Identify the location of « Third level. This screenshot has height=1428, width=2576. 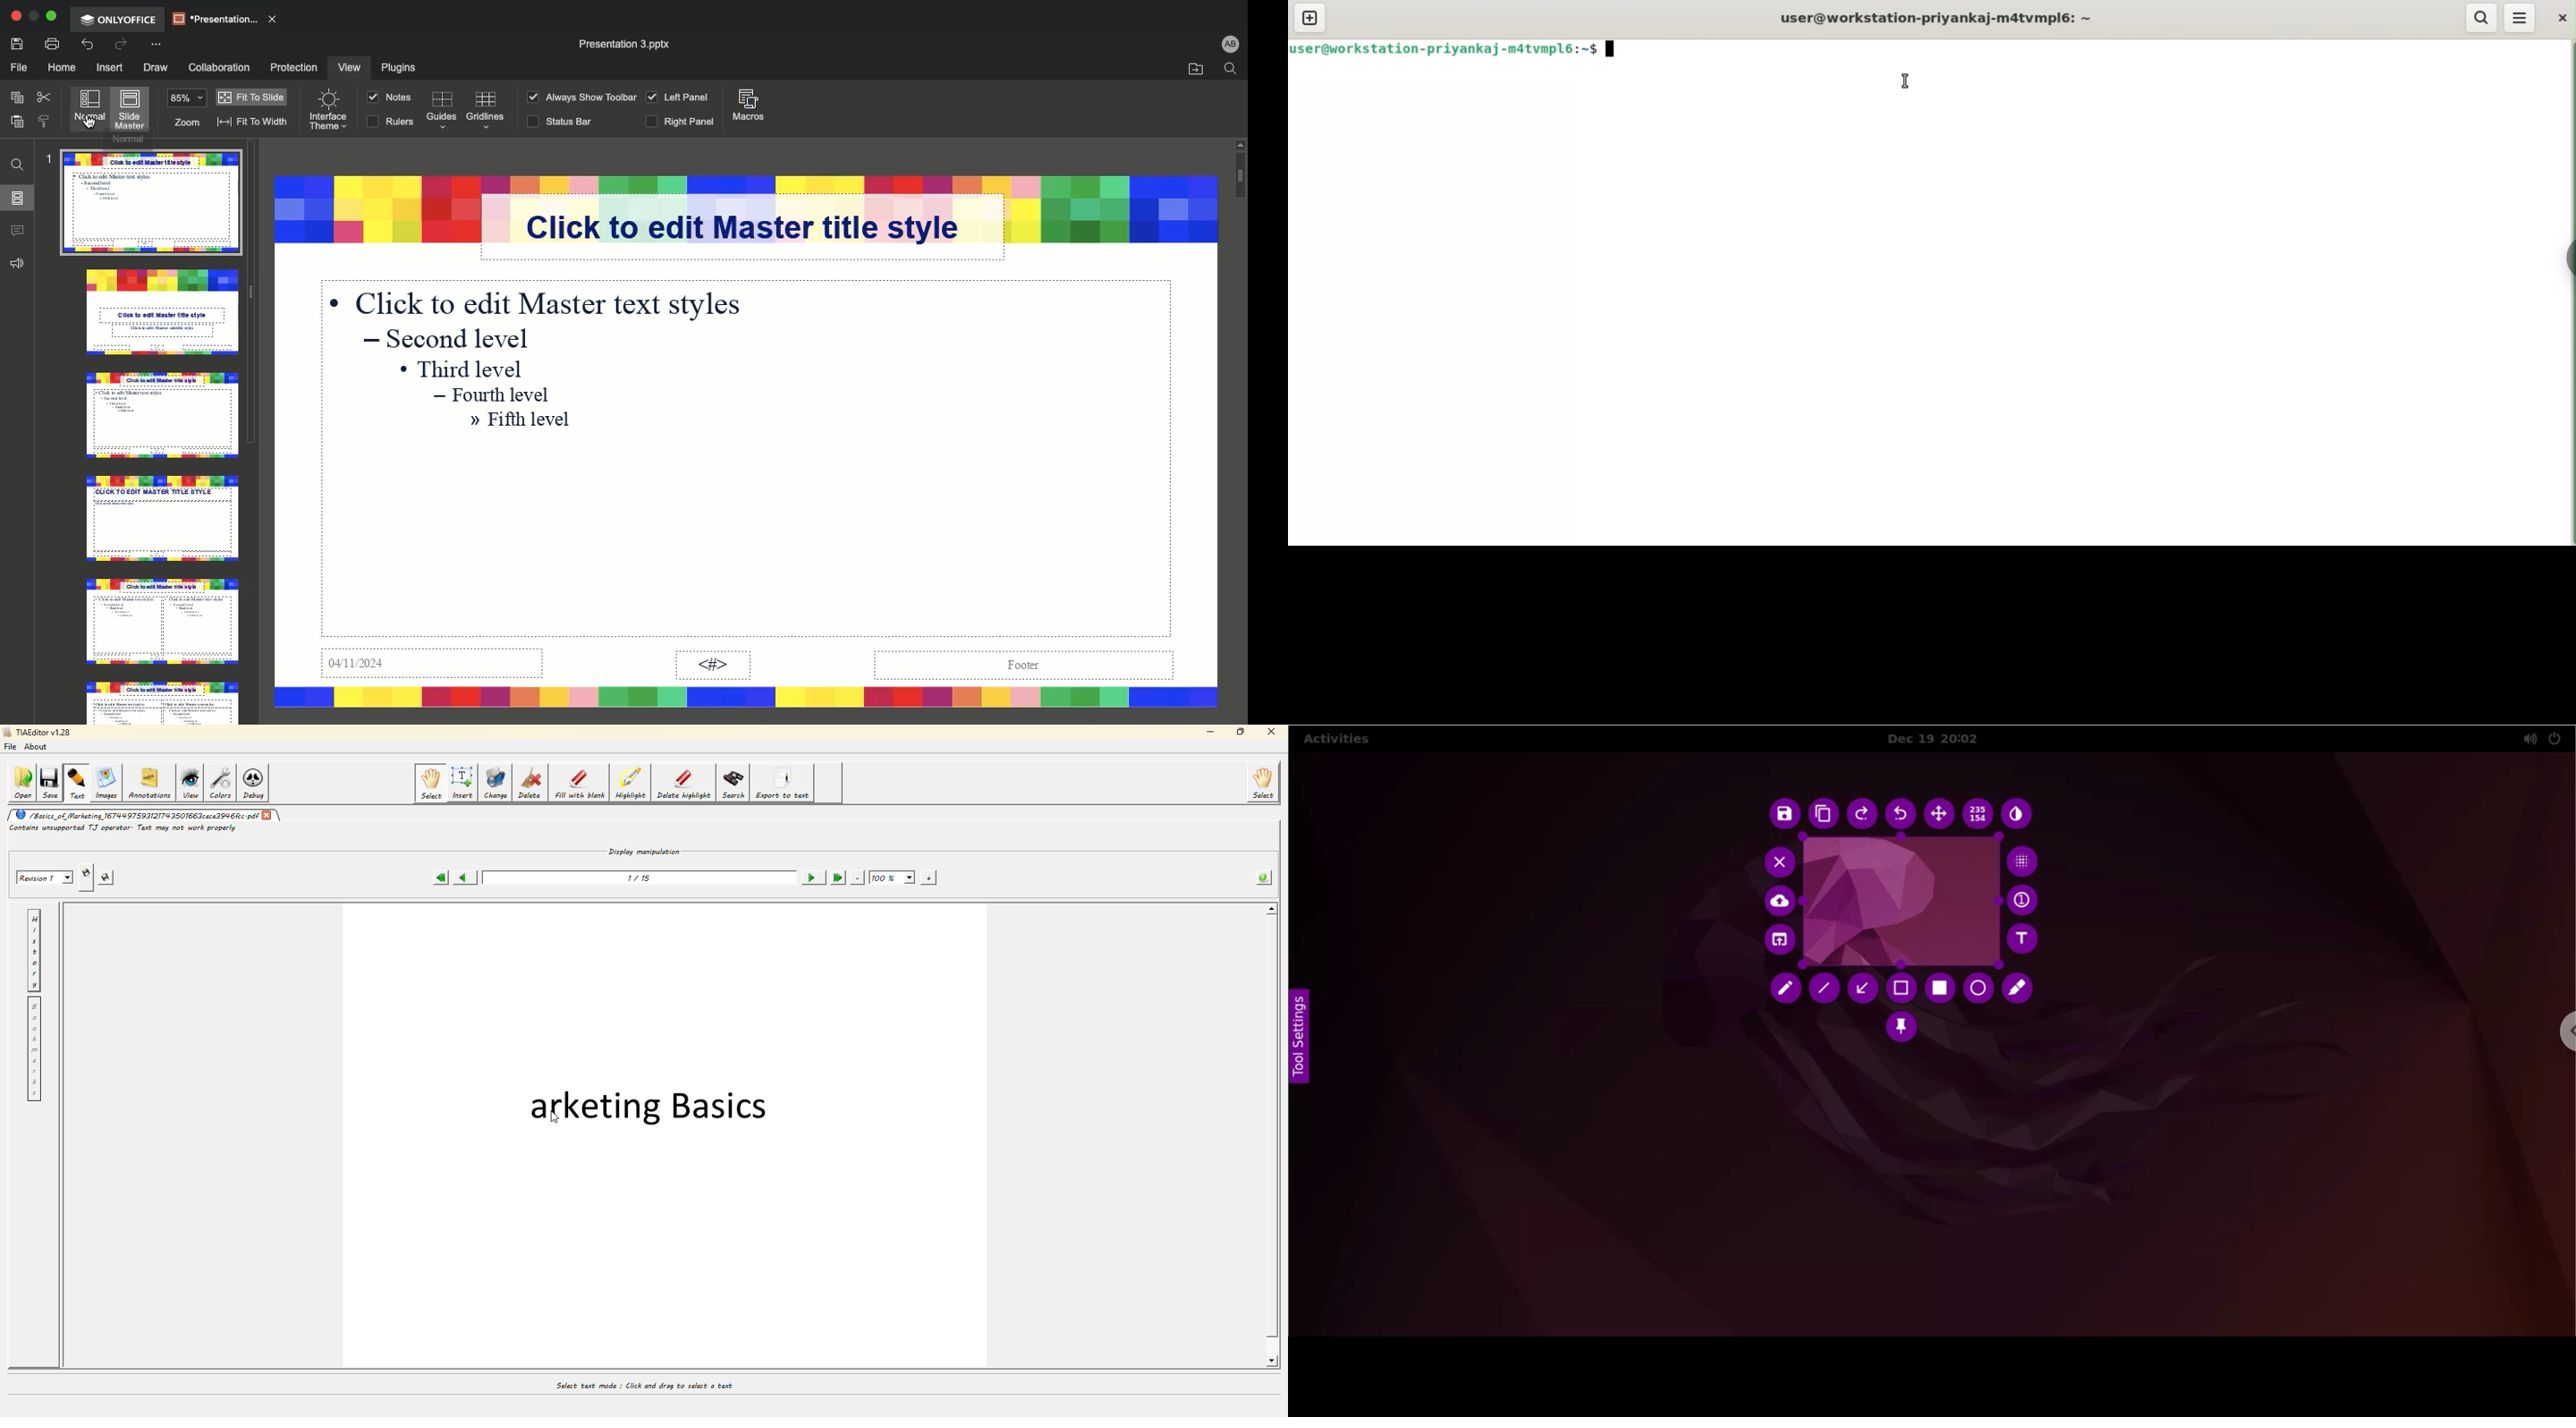
(470, 367).